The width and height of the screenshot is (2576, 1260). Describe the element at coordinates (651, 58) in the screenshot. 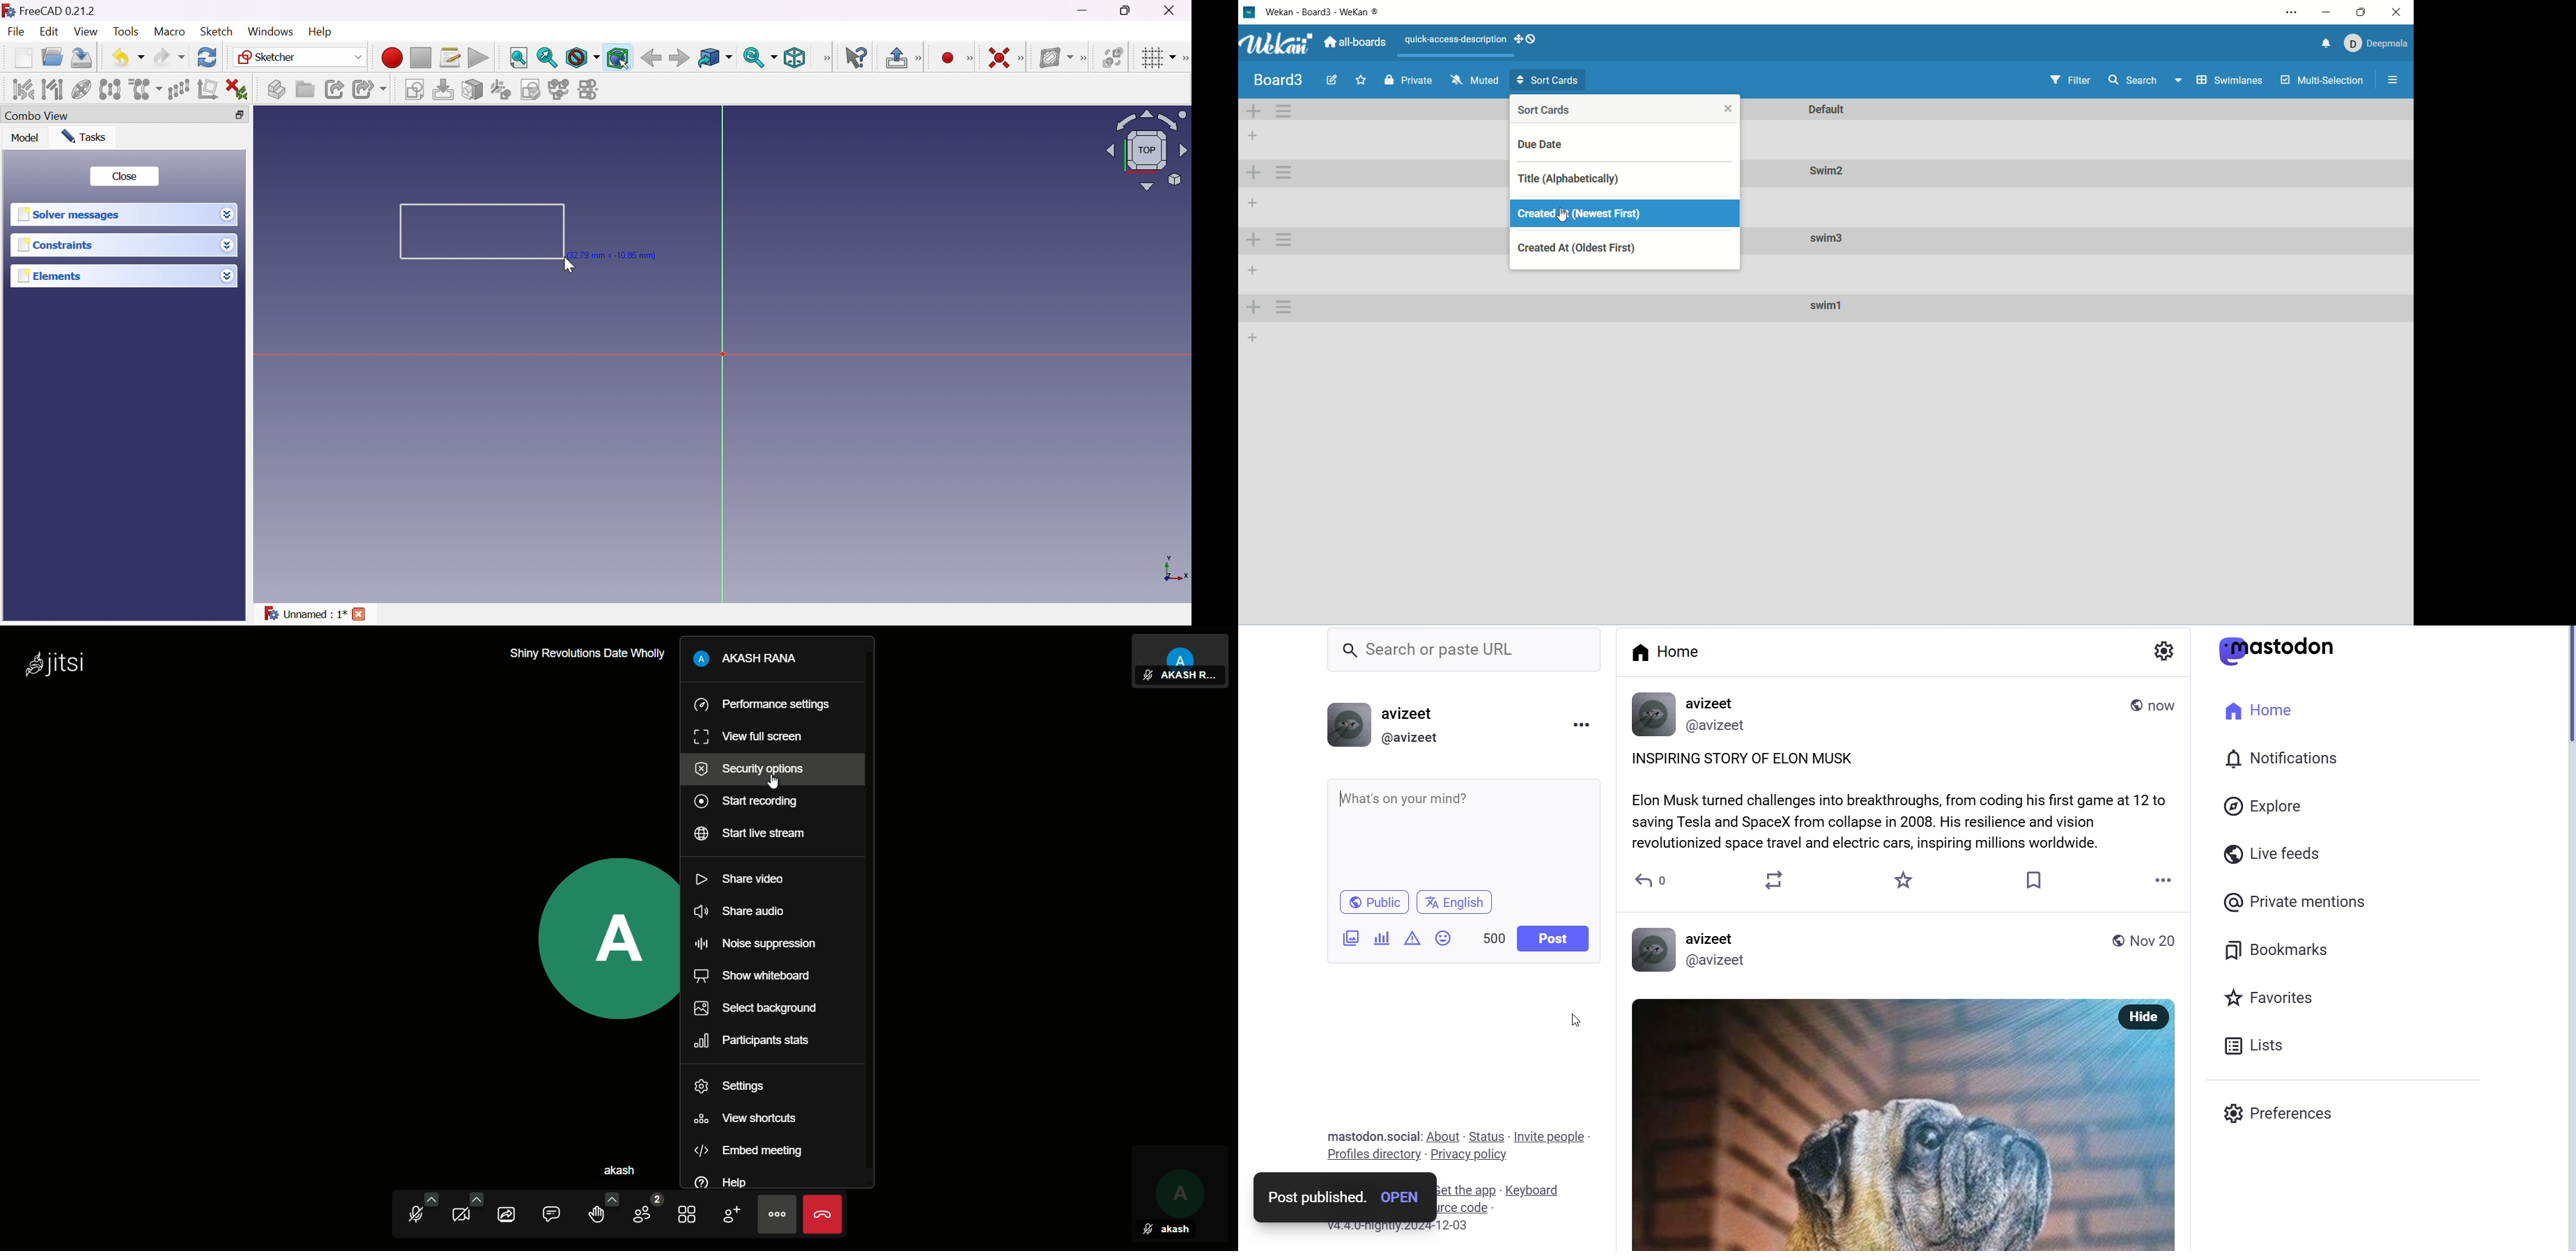

I see `Back` at that location.